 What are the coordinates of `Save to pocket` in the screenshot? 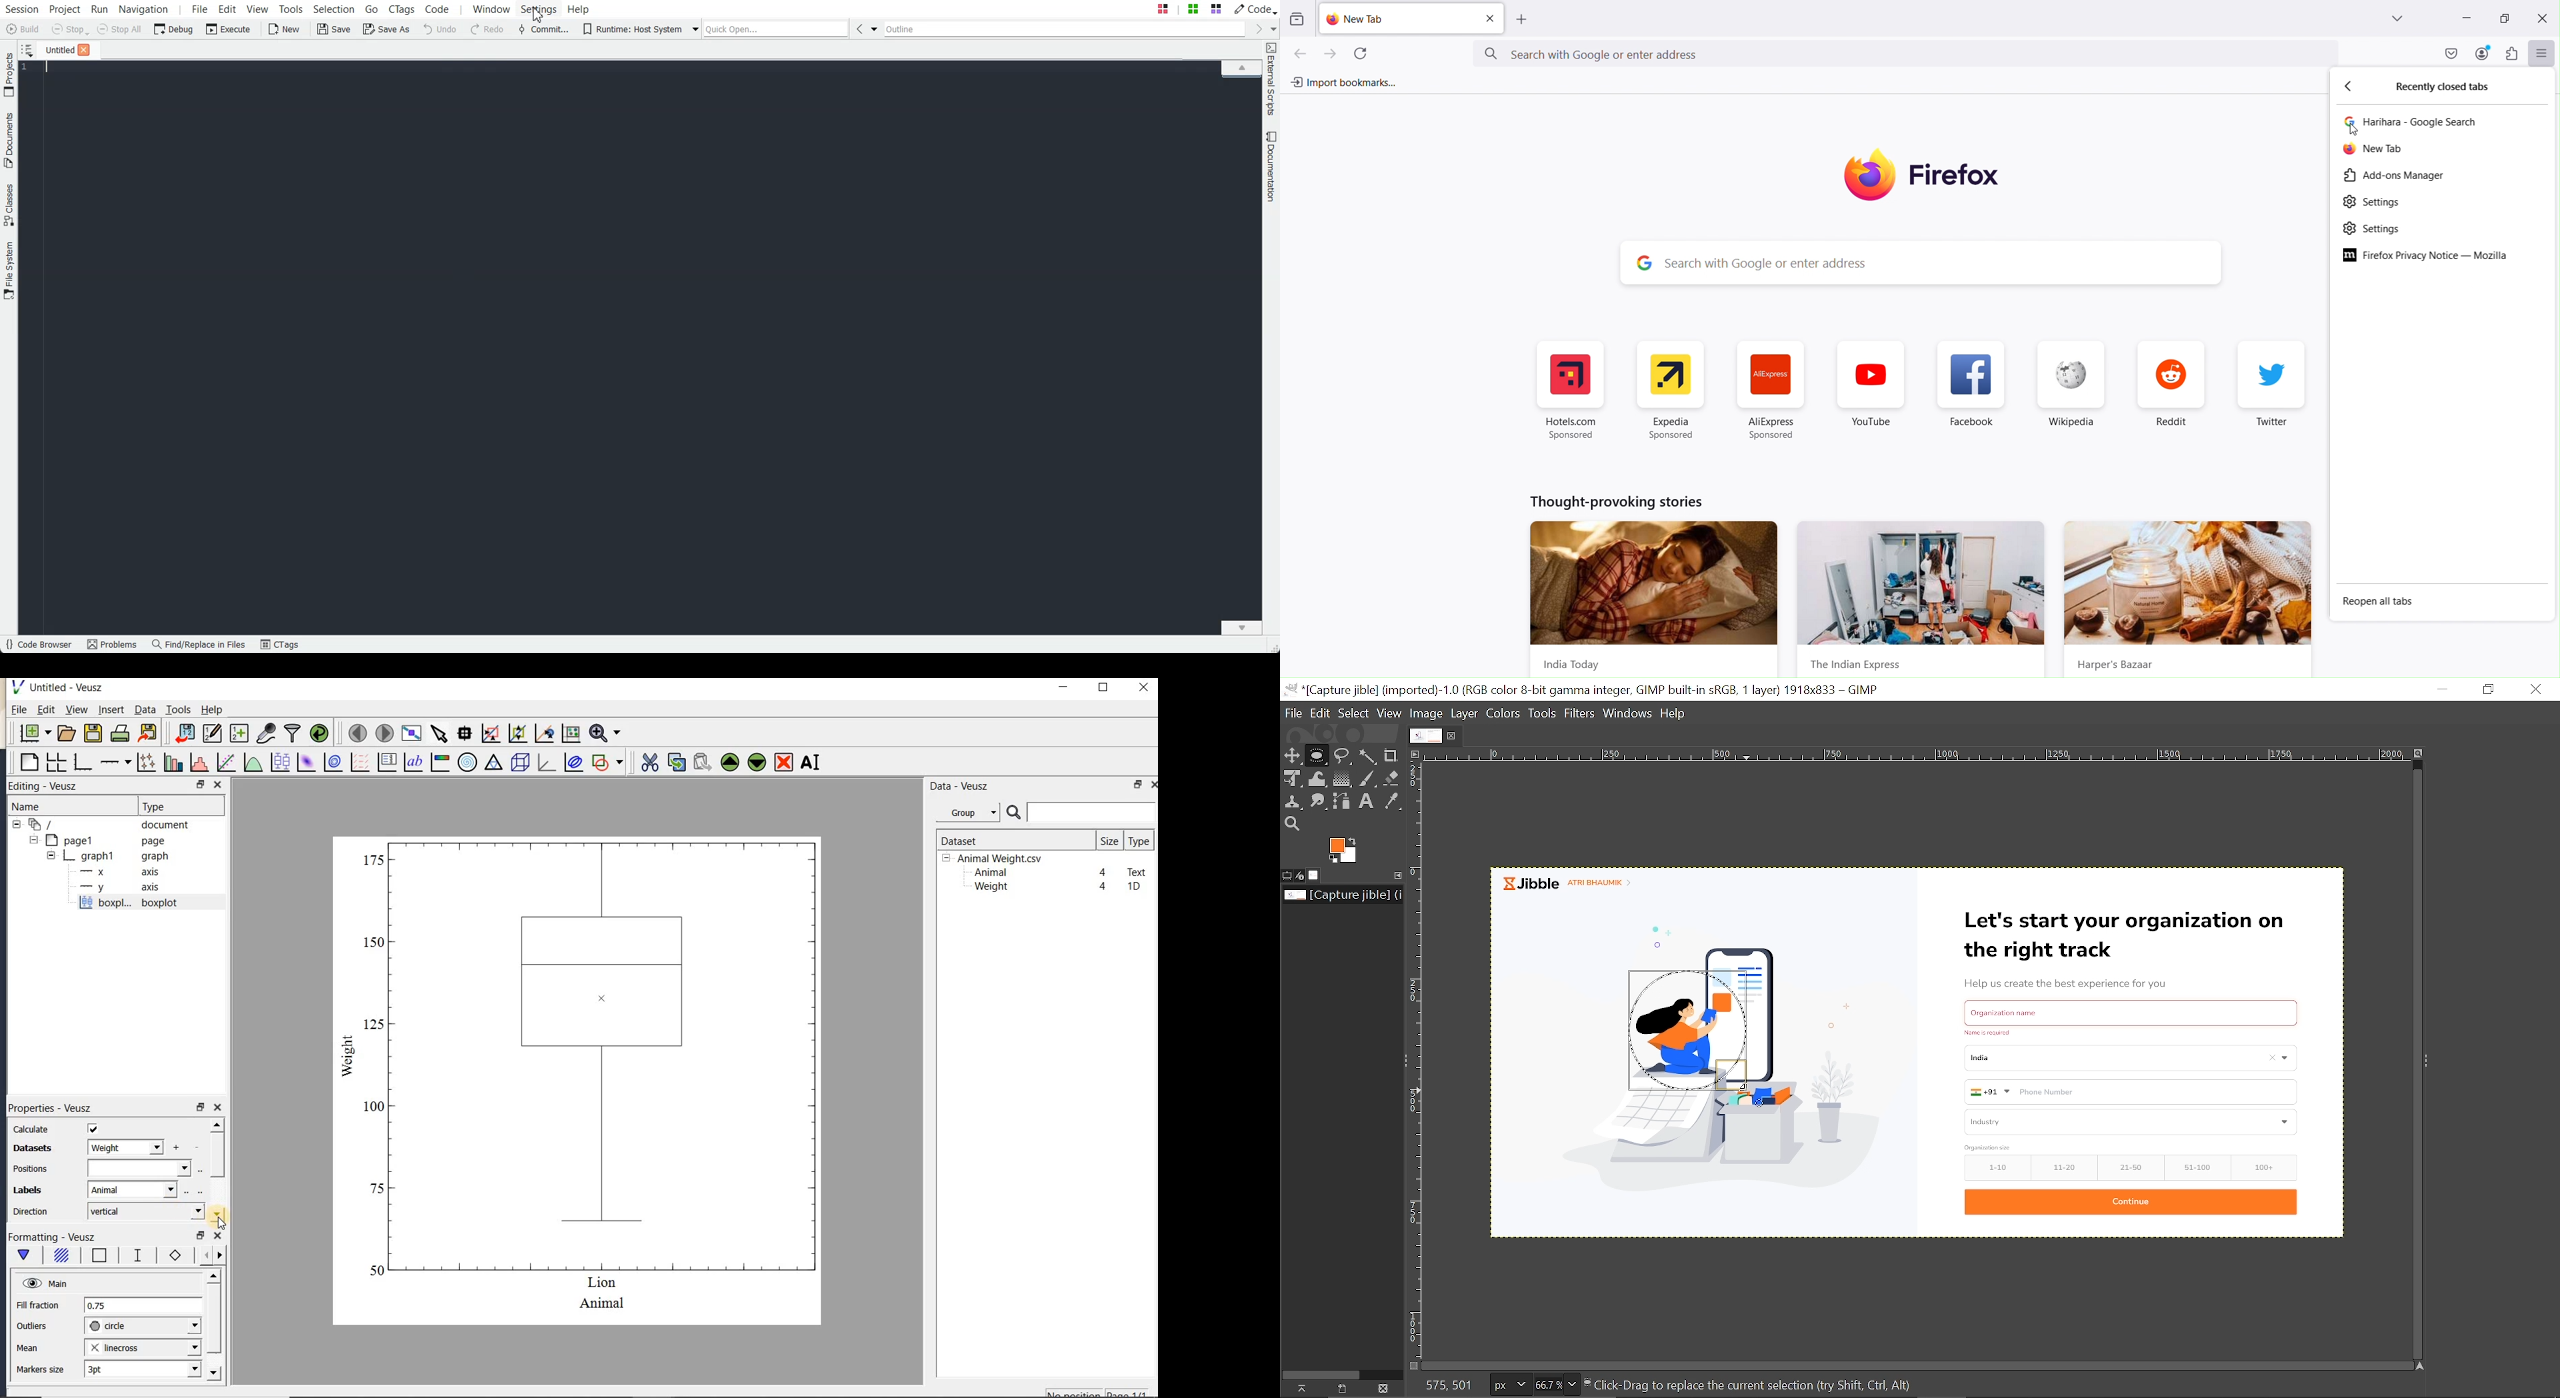 It's located at (2449, 53).